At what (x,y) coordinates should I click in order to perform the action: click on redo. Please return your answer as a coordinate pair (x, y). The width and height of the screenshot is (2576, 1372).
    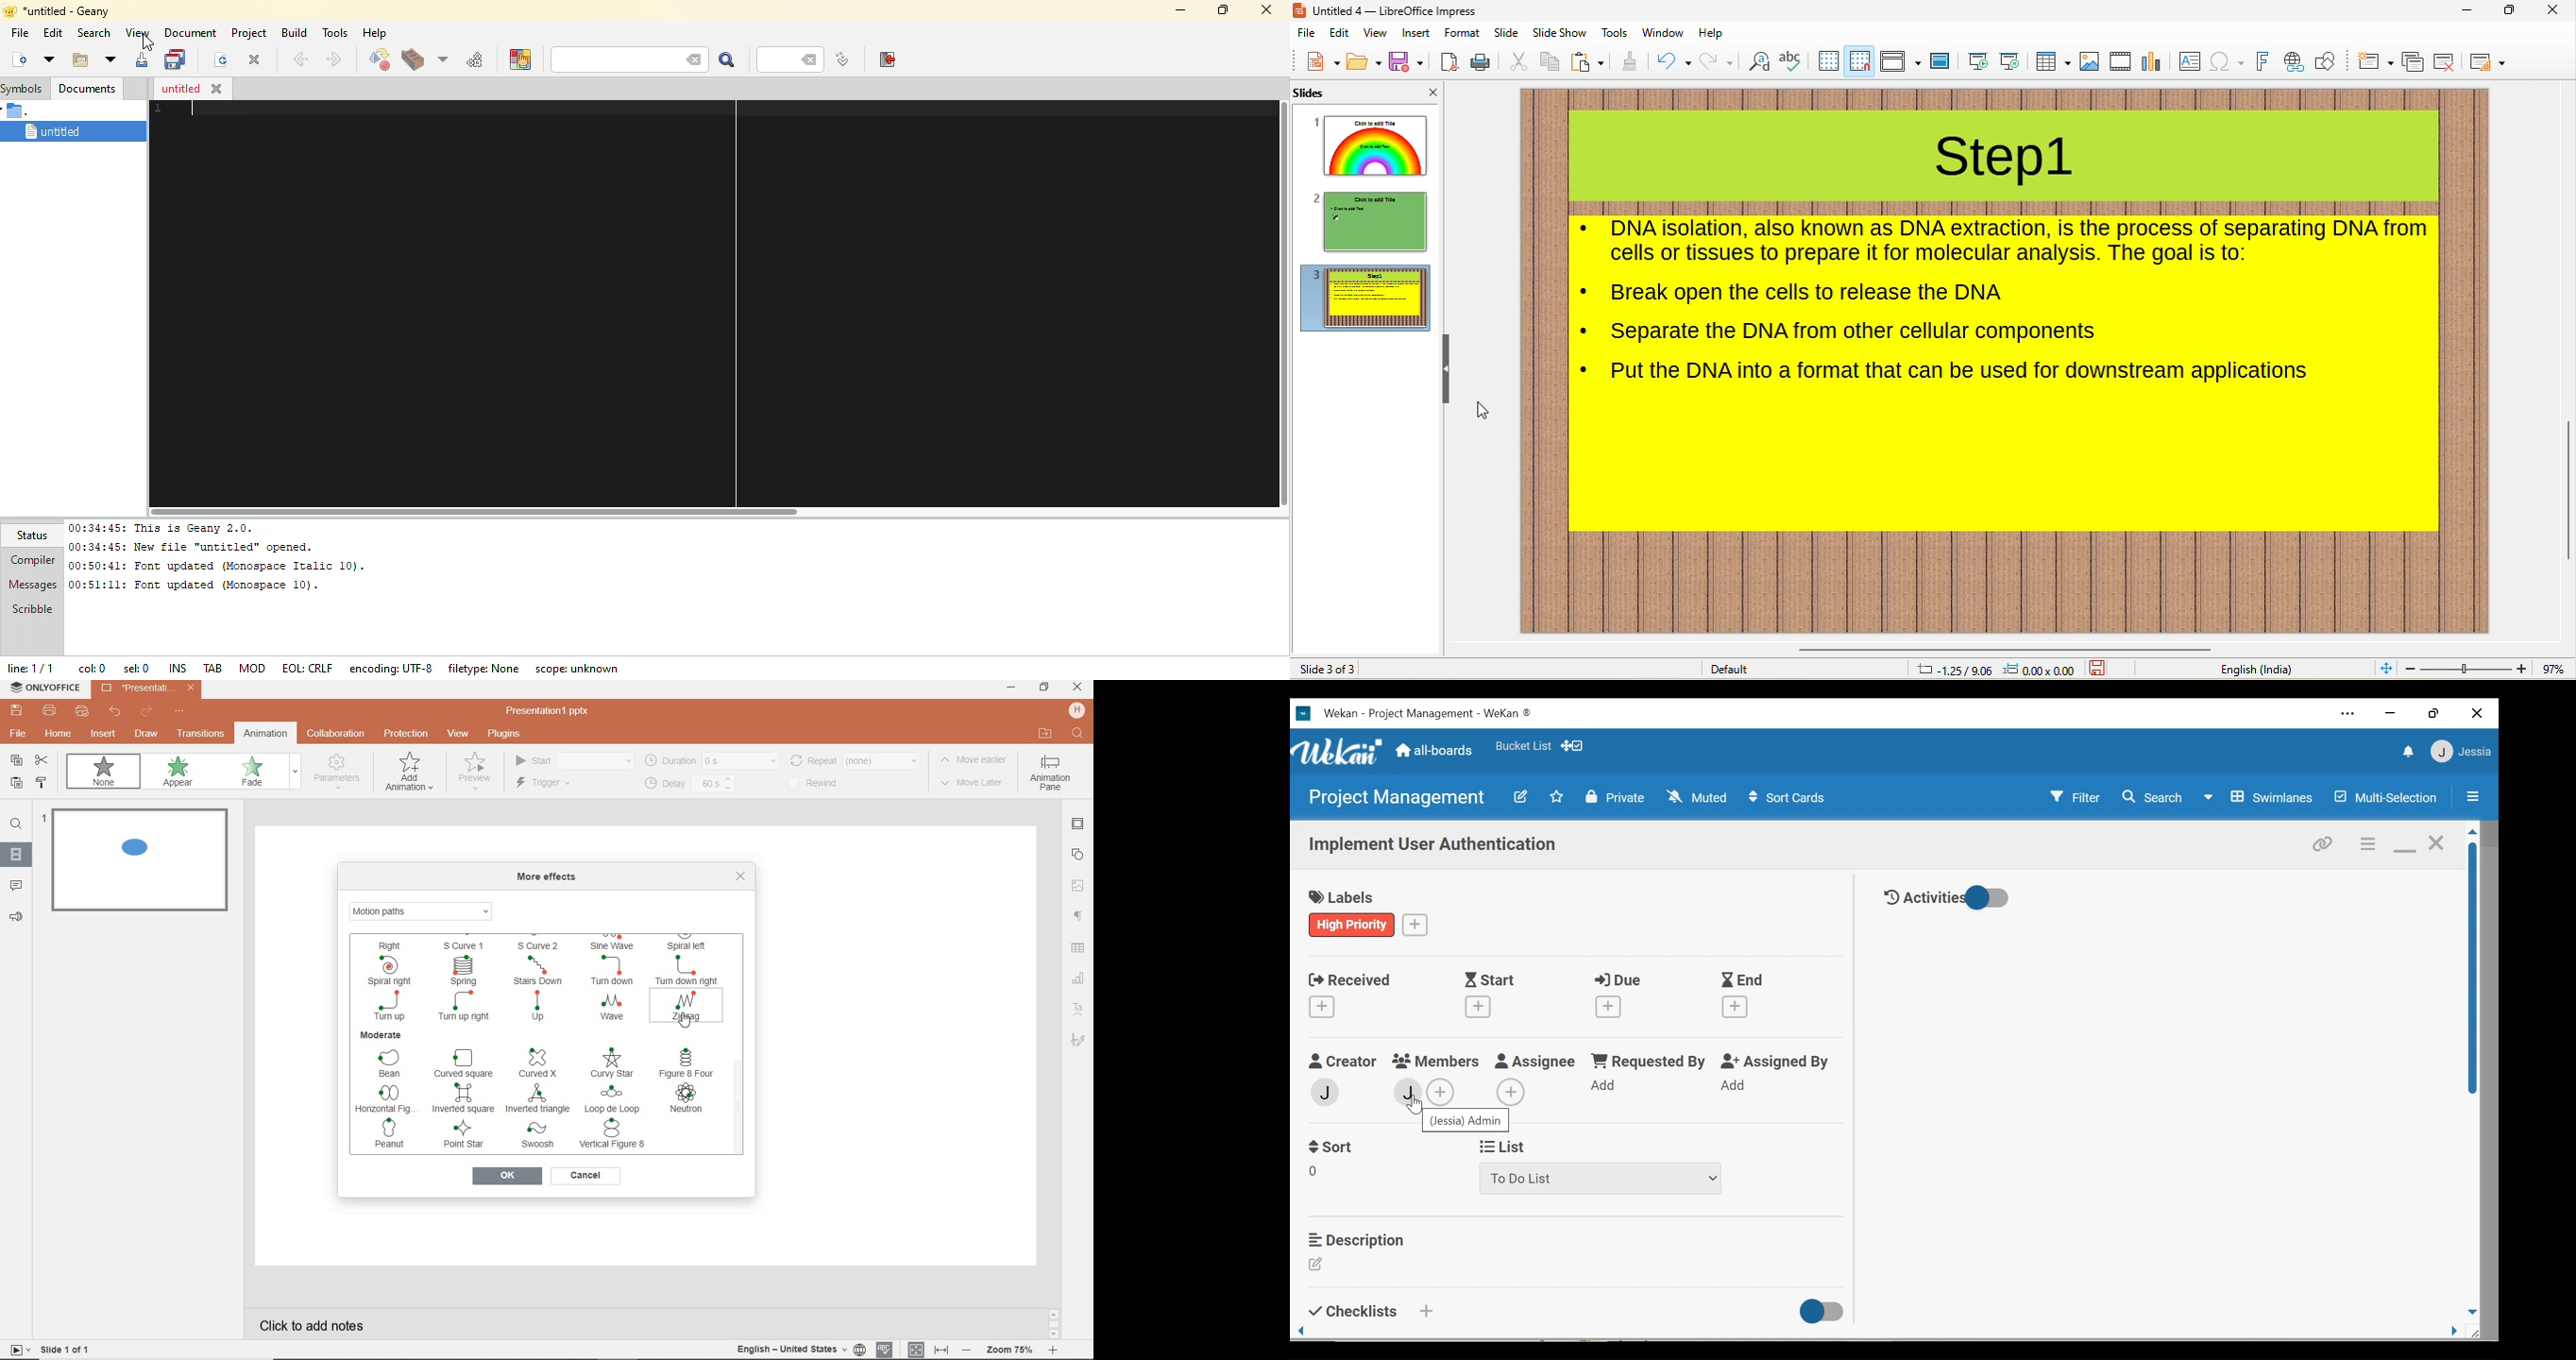
    Looking at the image, I should click on (146, 712).